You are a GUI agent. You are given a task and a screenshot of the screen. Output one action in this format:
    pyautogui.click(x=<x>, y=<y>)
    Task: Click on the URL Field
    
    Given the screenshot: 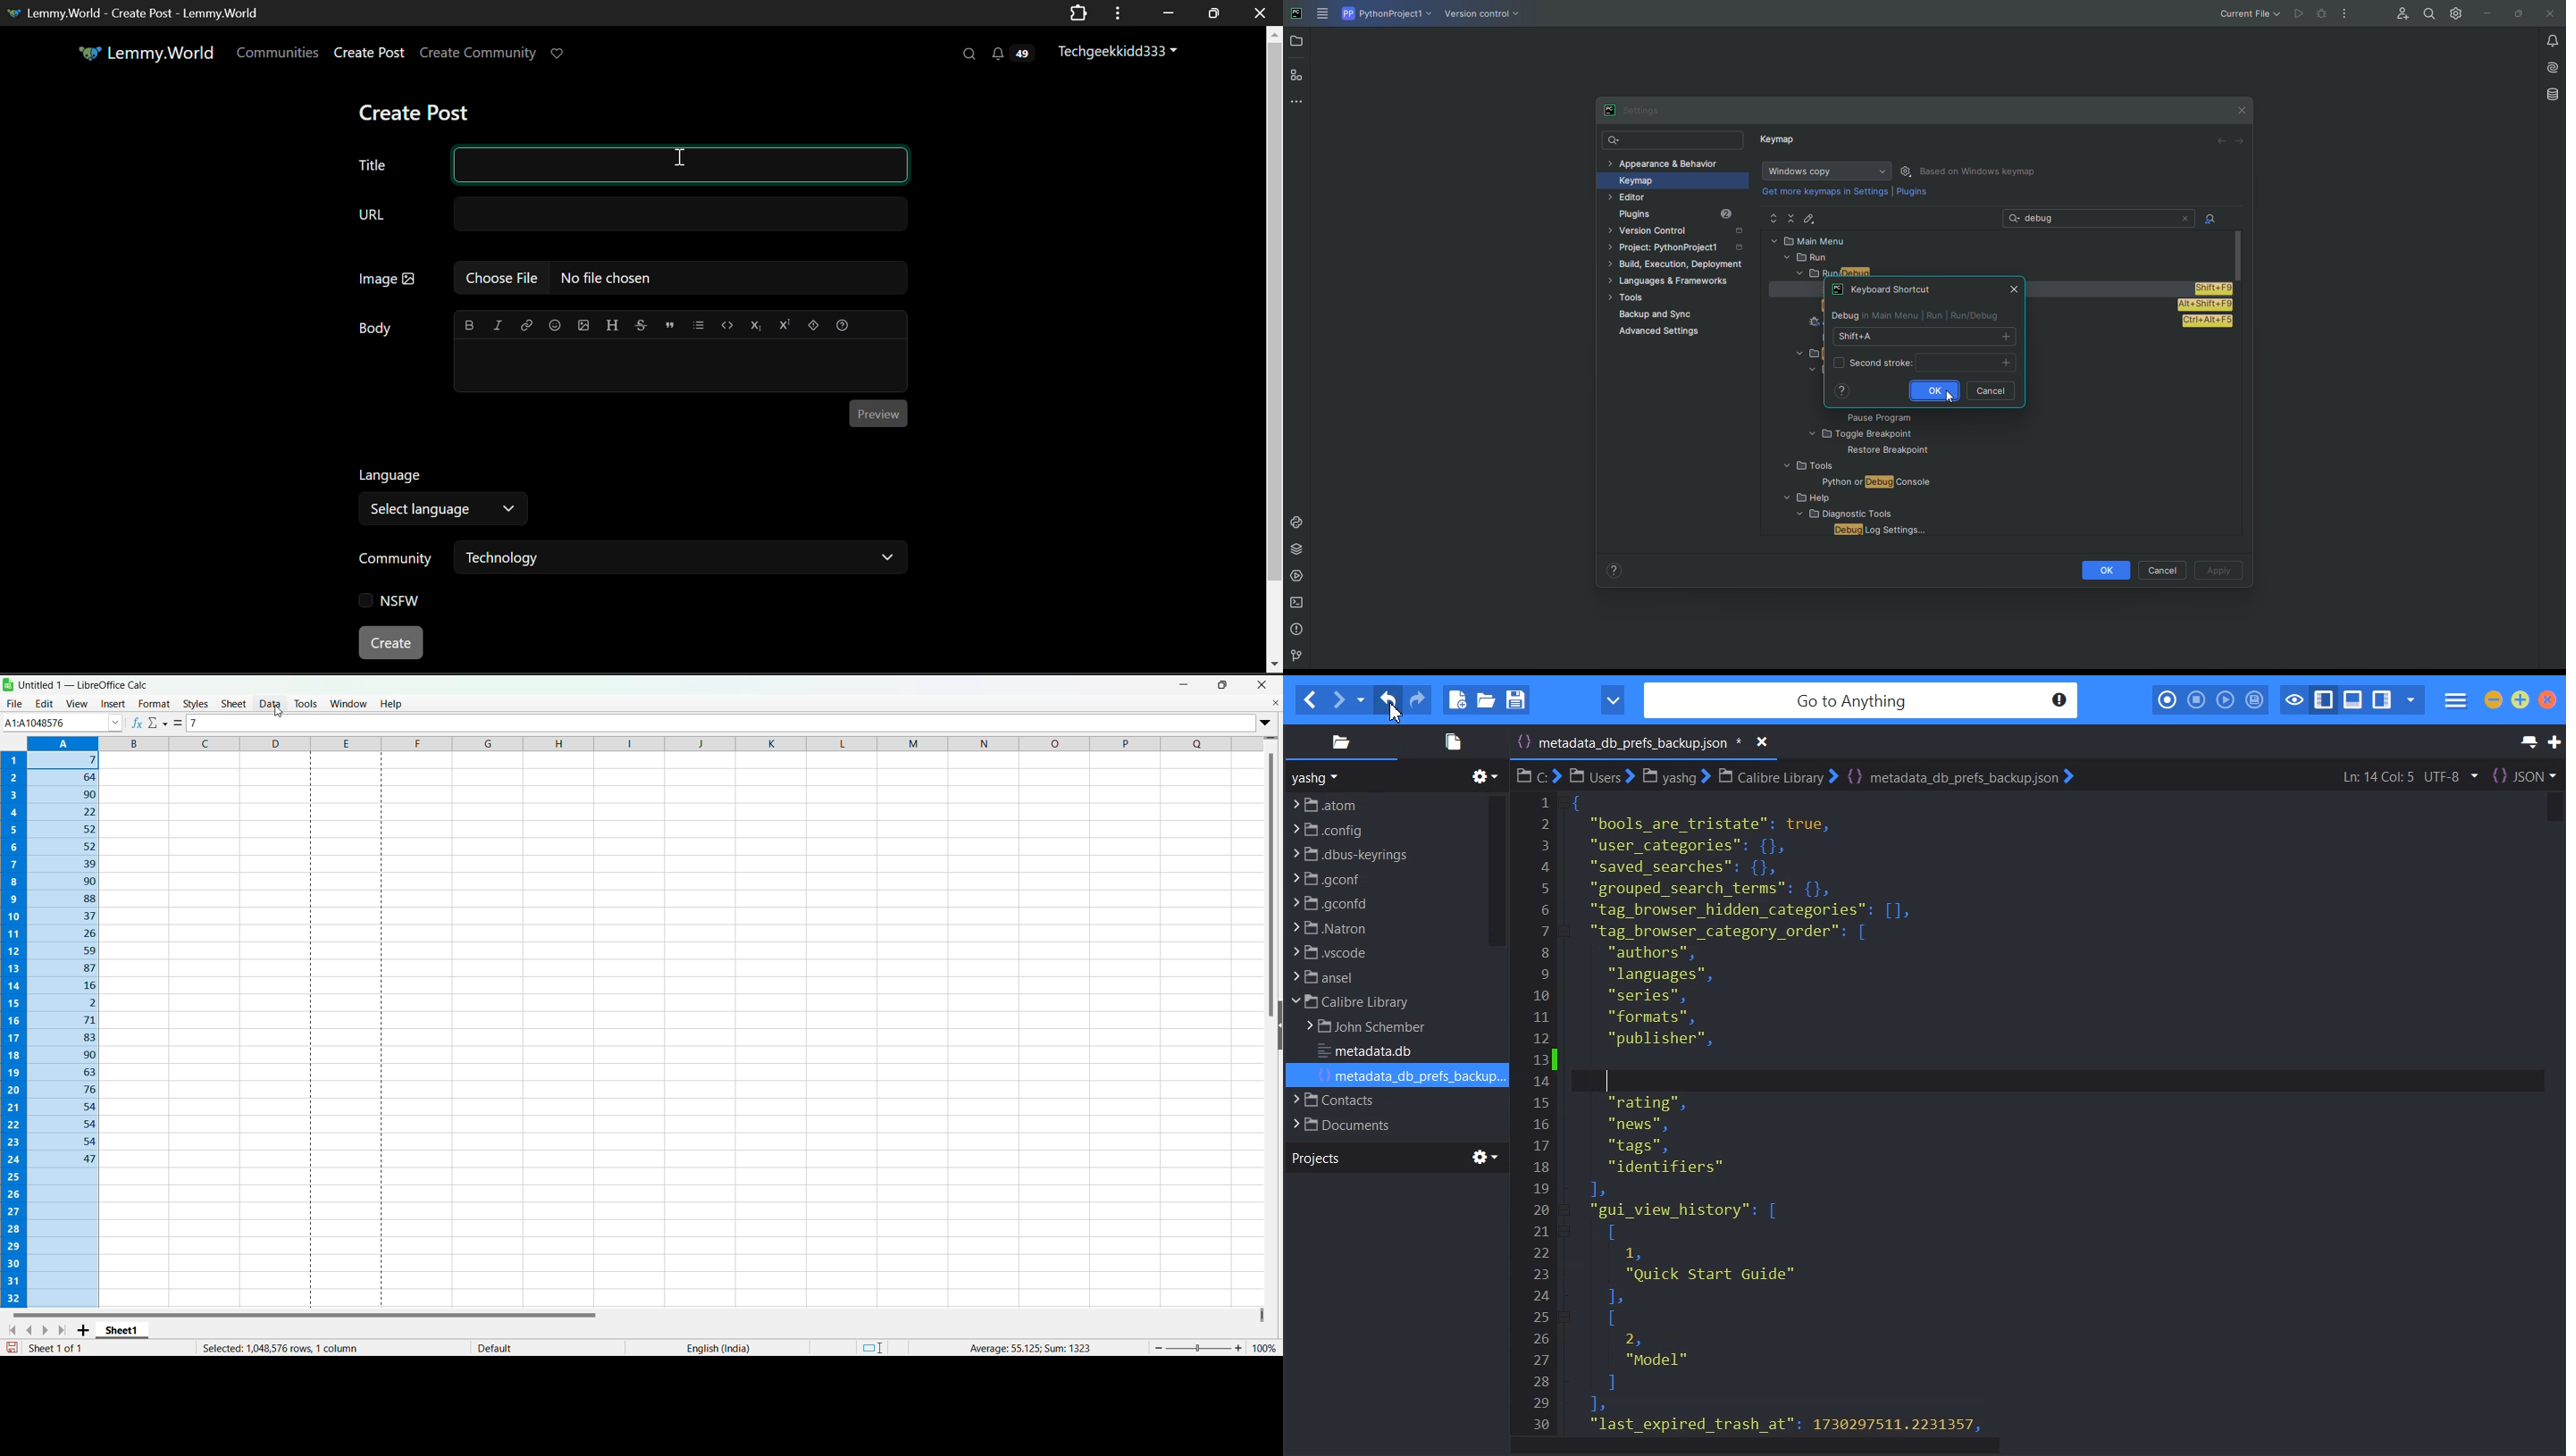 What is the action you would take?
    pyautogui.click(x=622, y=213)
    